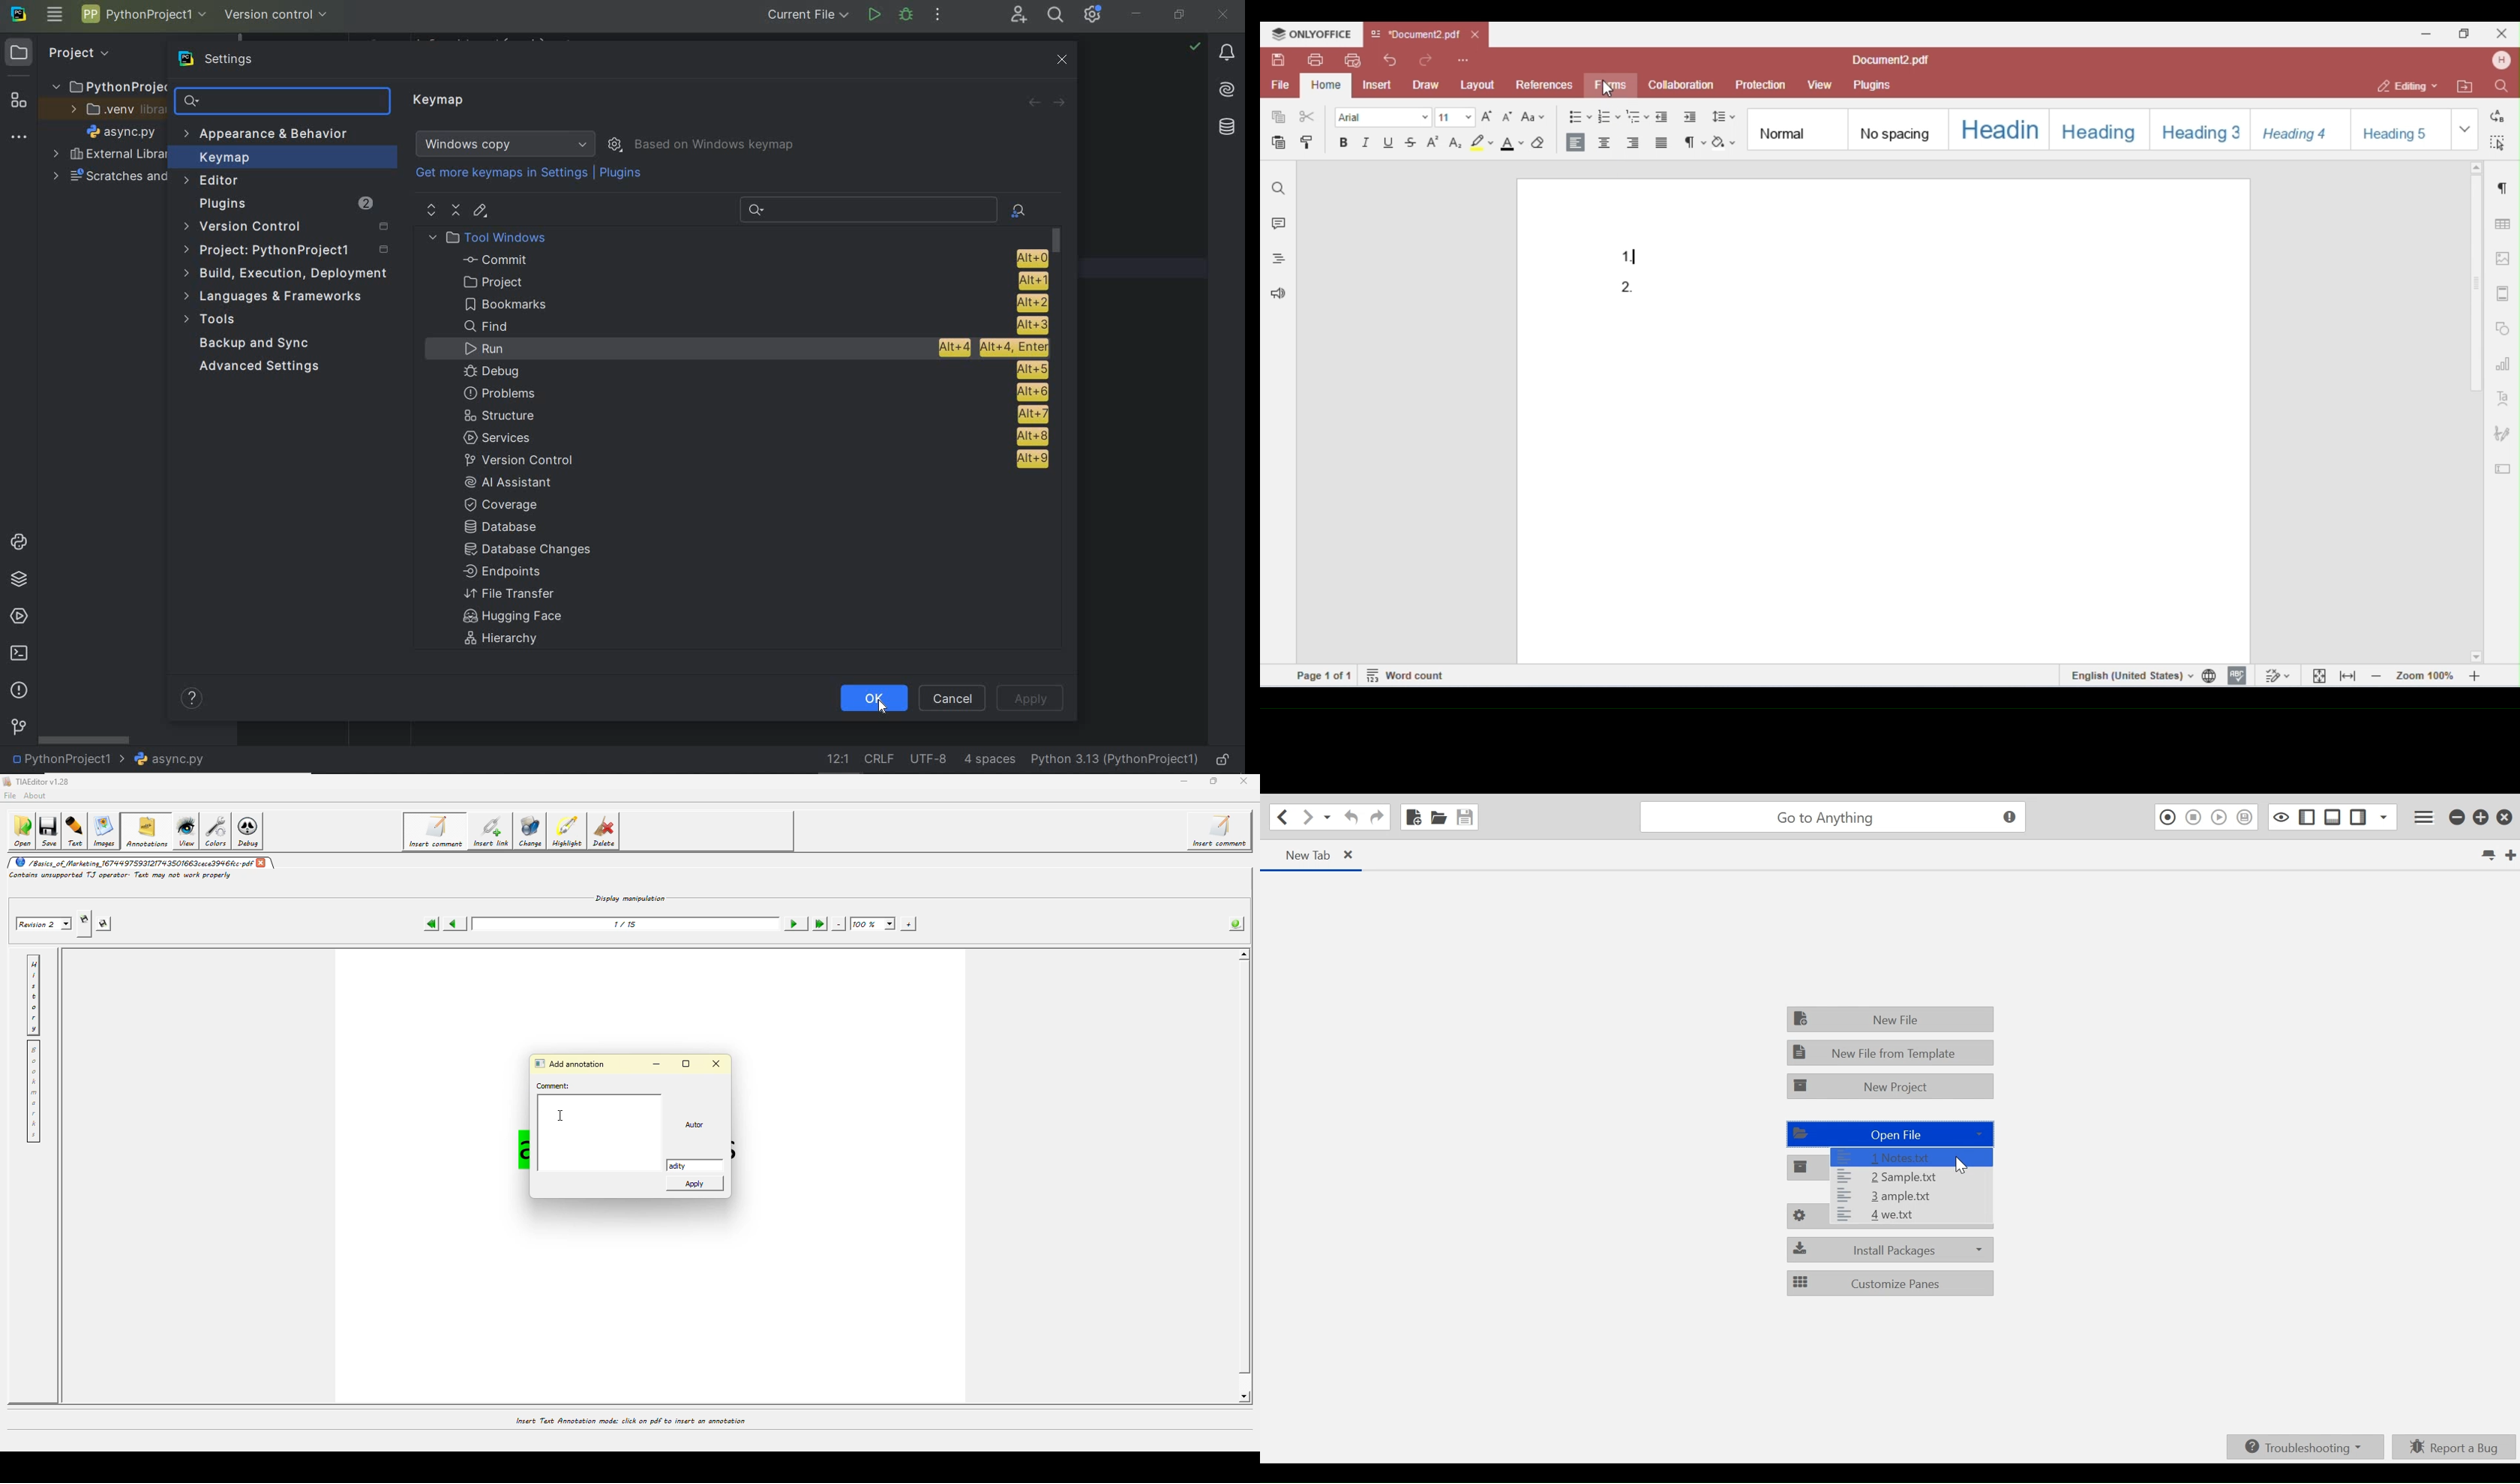 The image size is (2520, 1484). Describe the element at coordinates (754, 436) in the screenshot. I see `services` at that location.